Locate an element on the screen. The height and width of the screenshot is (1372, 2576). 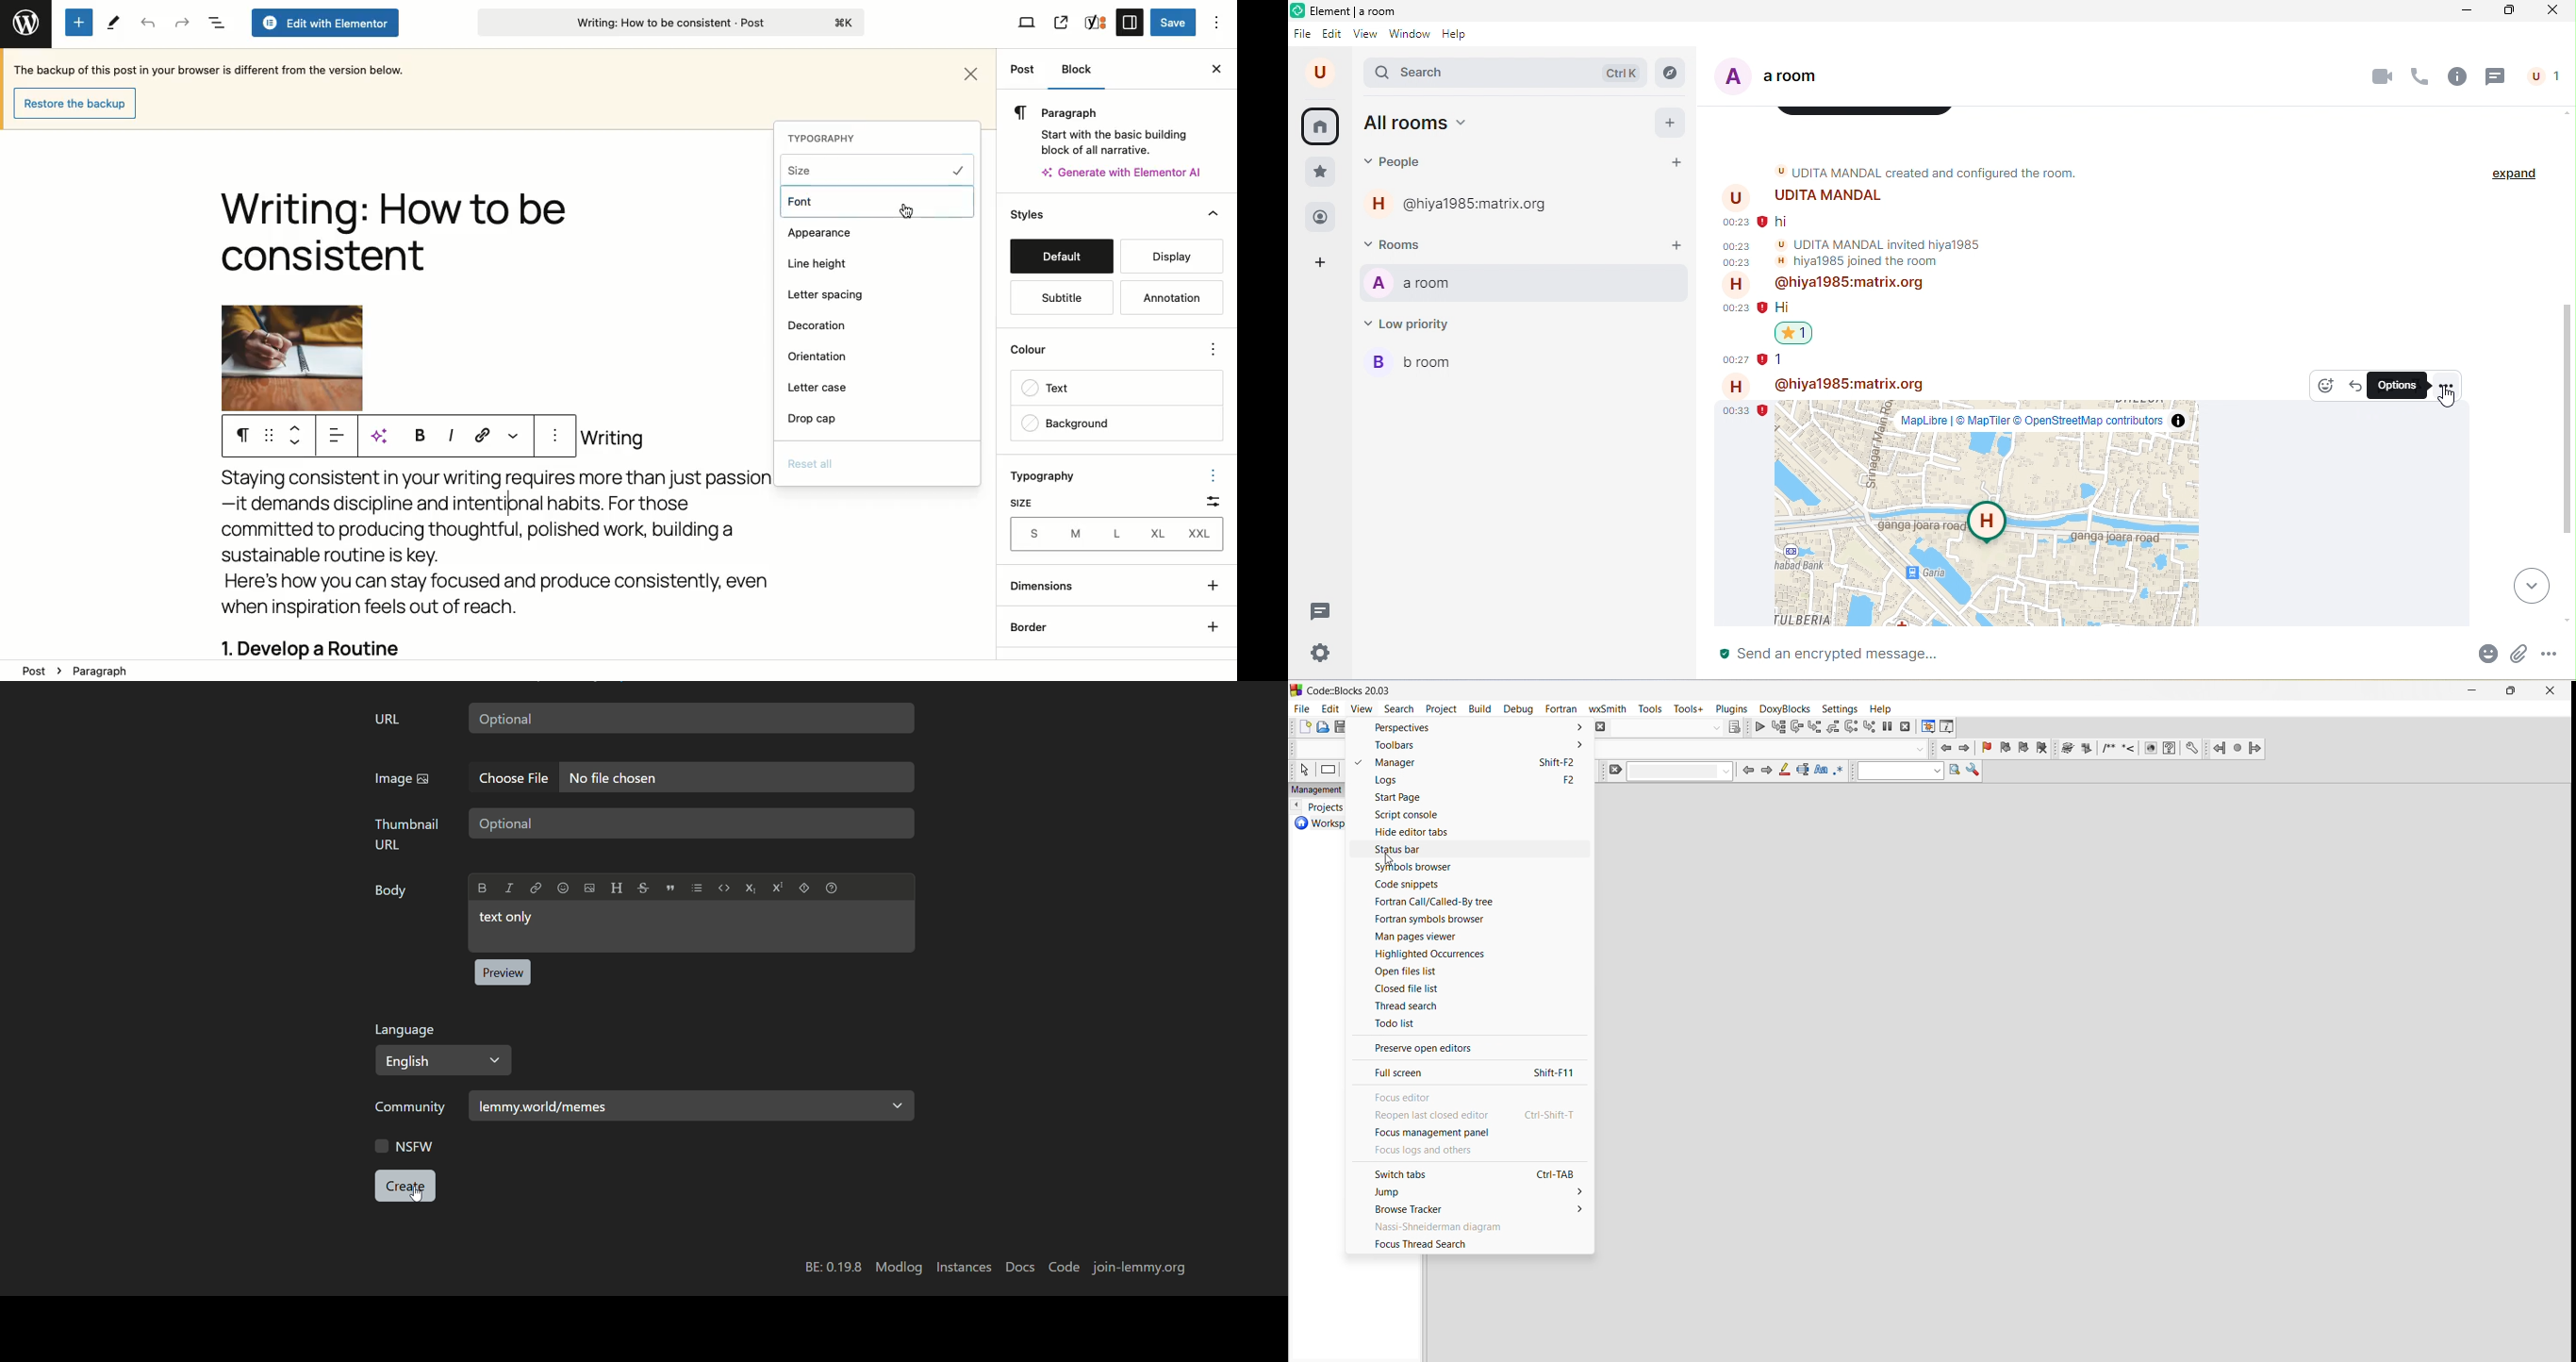
hiya1985 joined the room is located at coordinates (1858, 261).